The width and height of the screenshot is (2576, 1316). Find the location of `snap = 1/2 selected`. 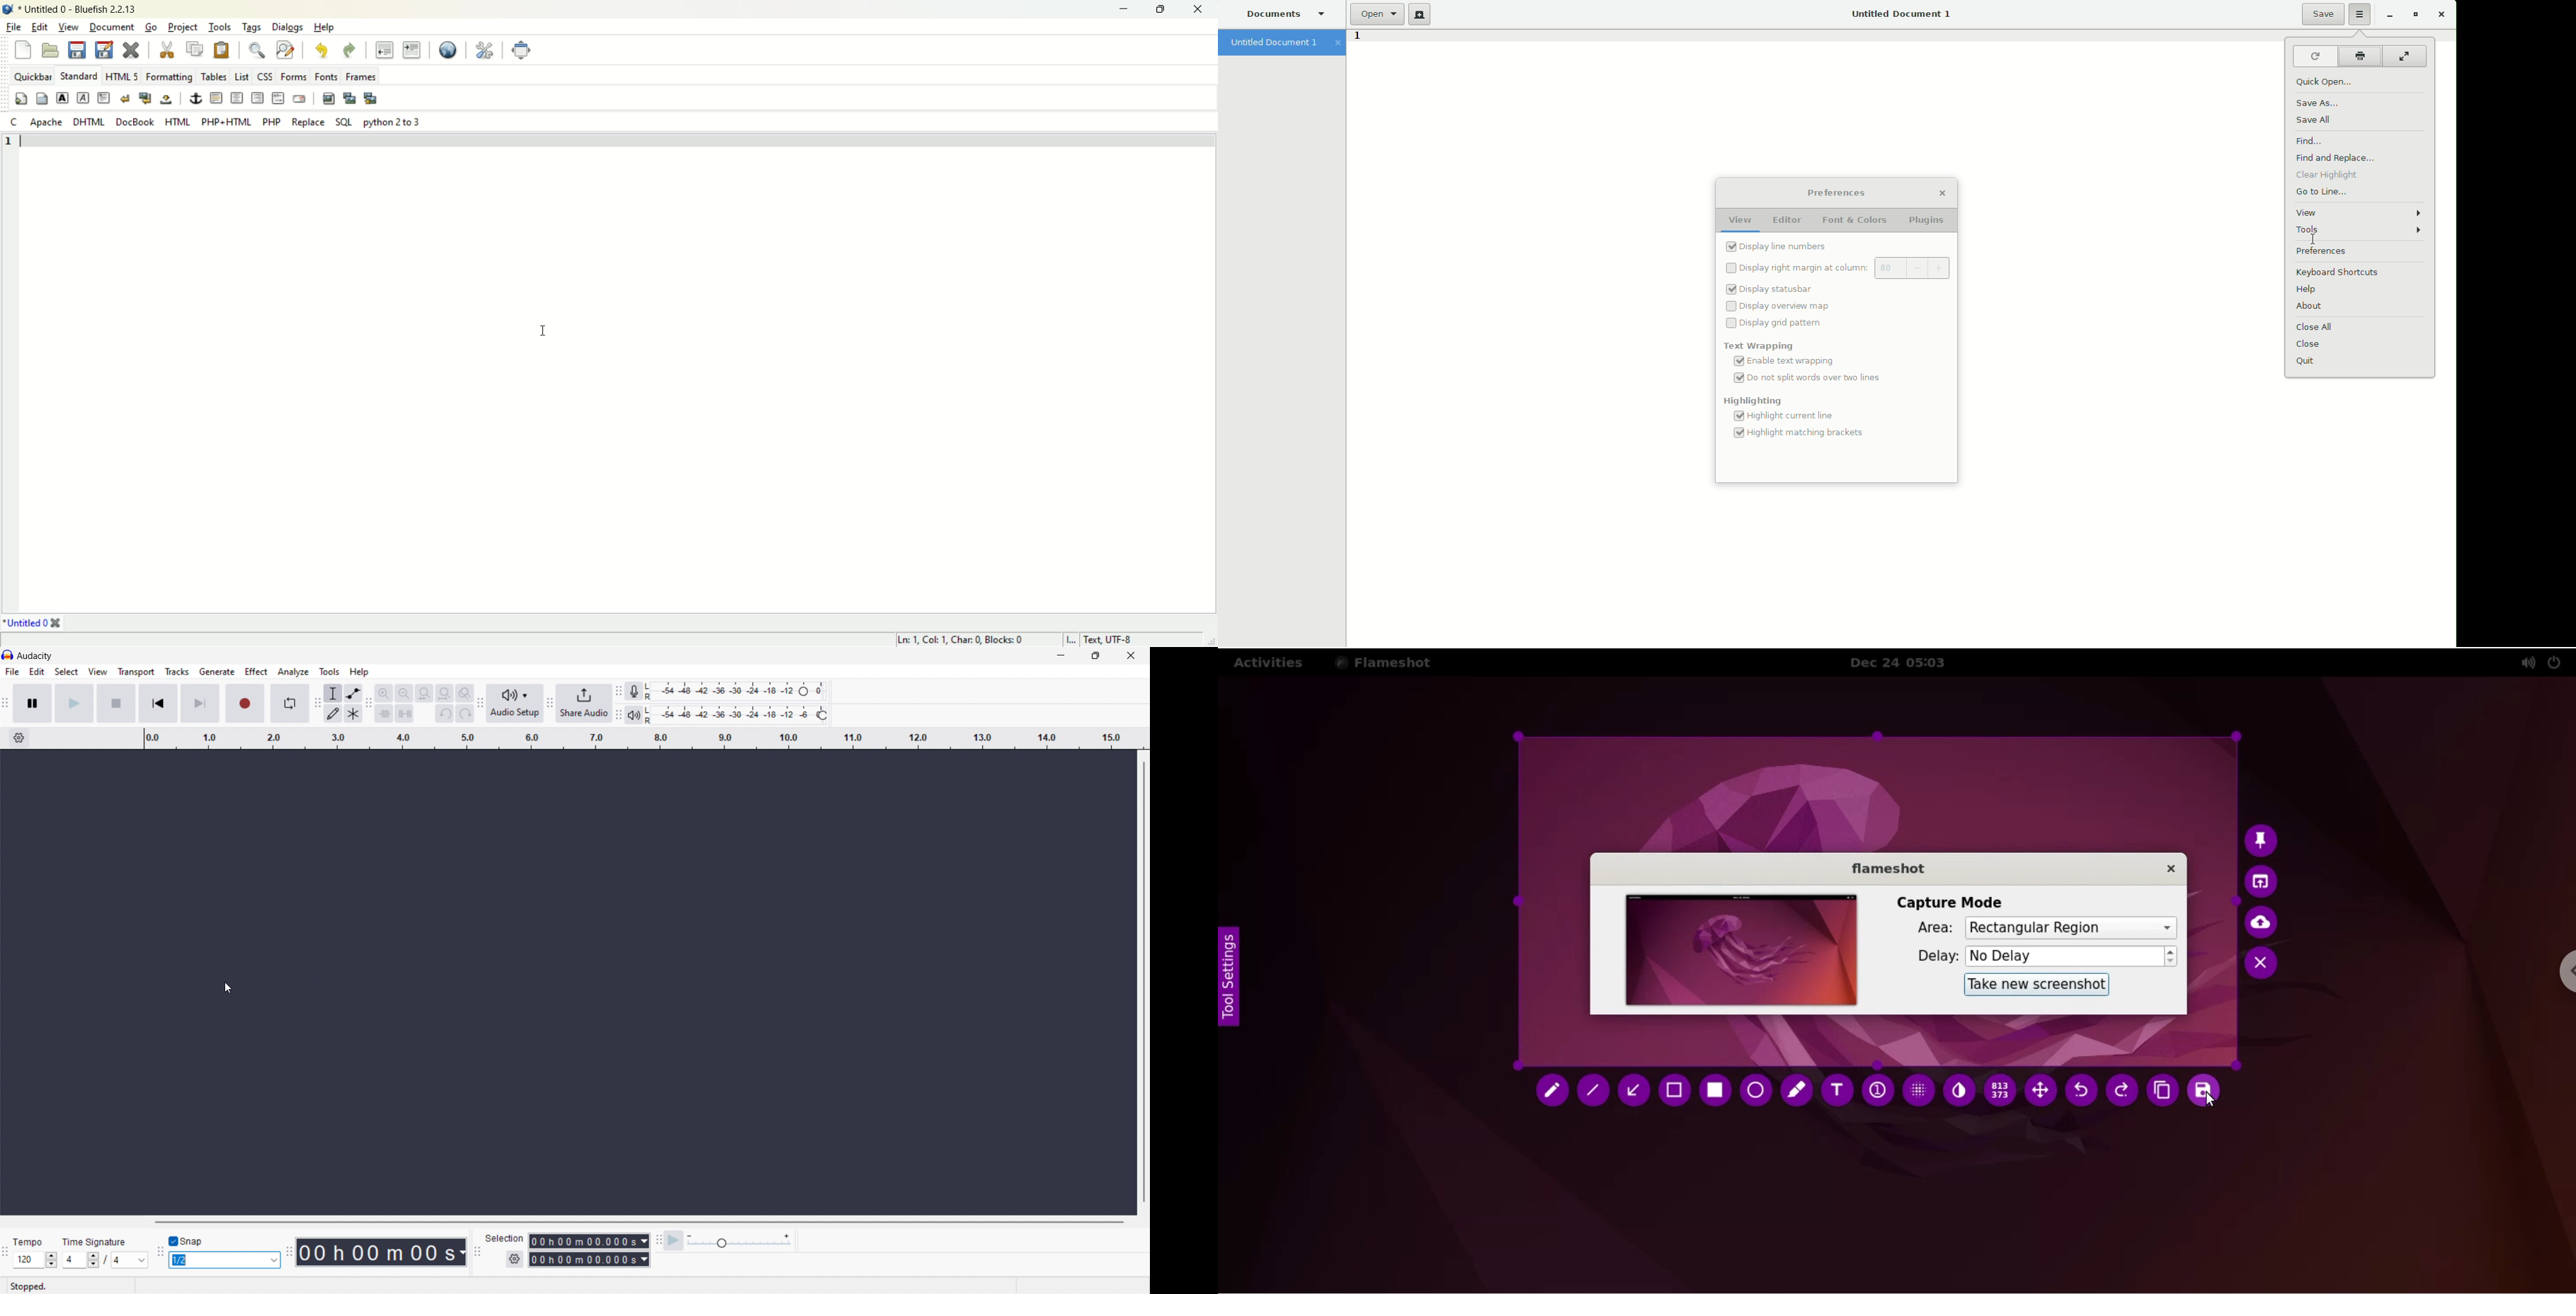

snap = 1/2 selected is located at coordinates (224, 1260).